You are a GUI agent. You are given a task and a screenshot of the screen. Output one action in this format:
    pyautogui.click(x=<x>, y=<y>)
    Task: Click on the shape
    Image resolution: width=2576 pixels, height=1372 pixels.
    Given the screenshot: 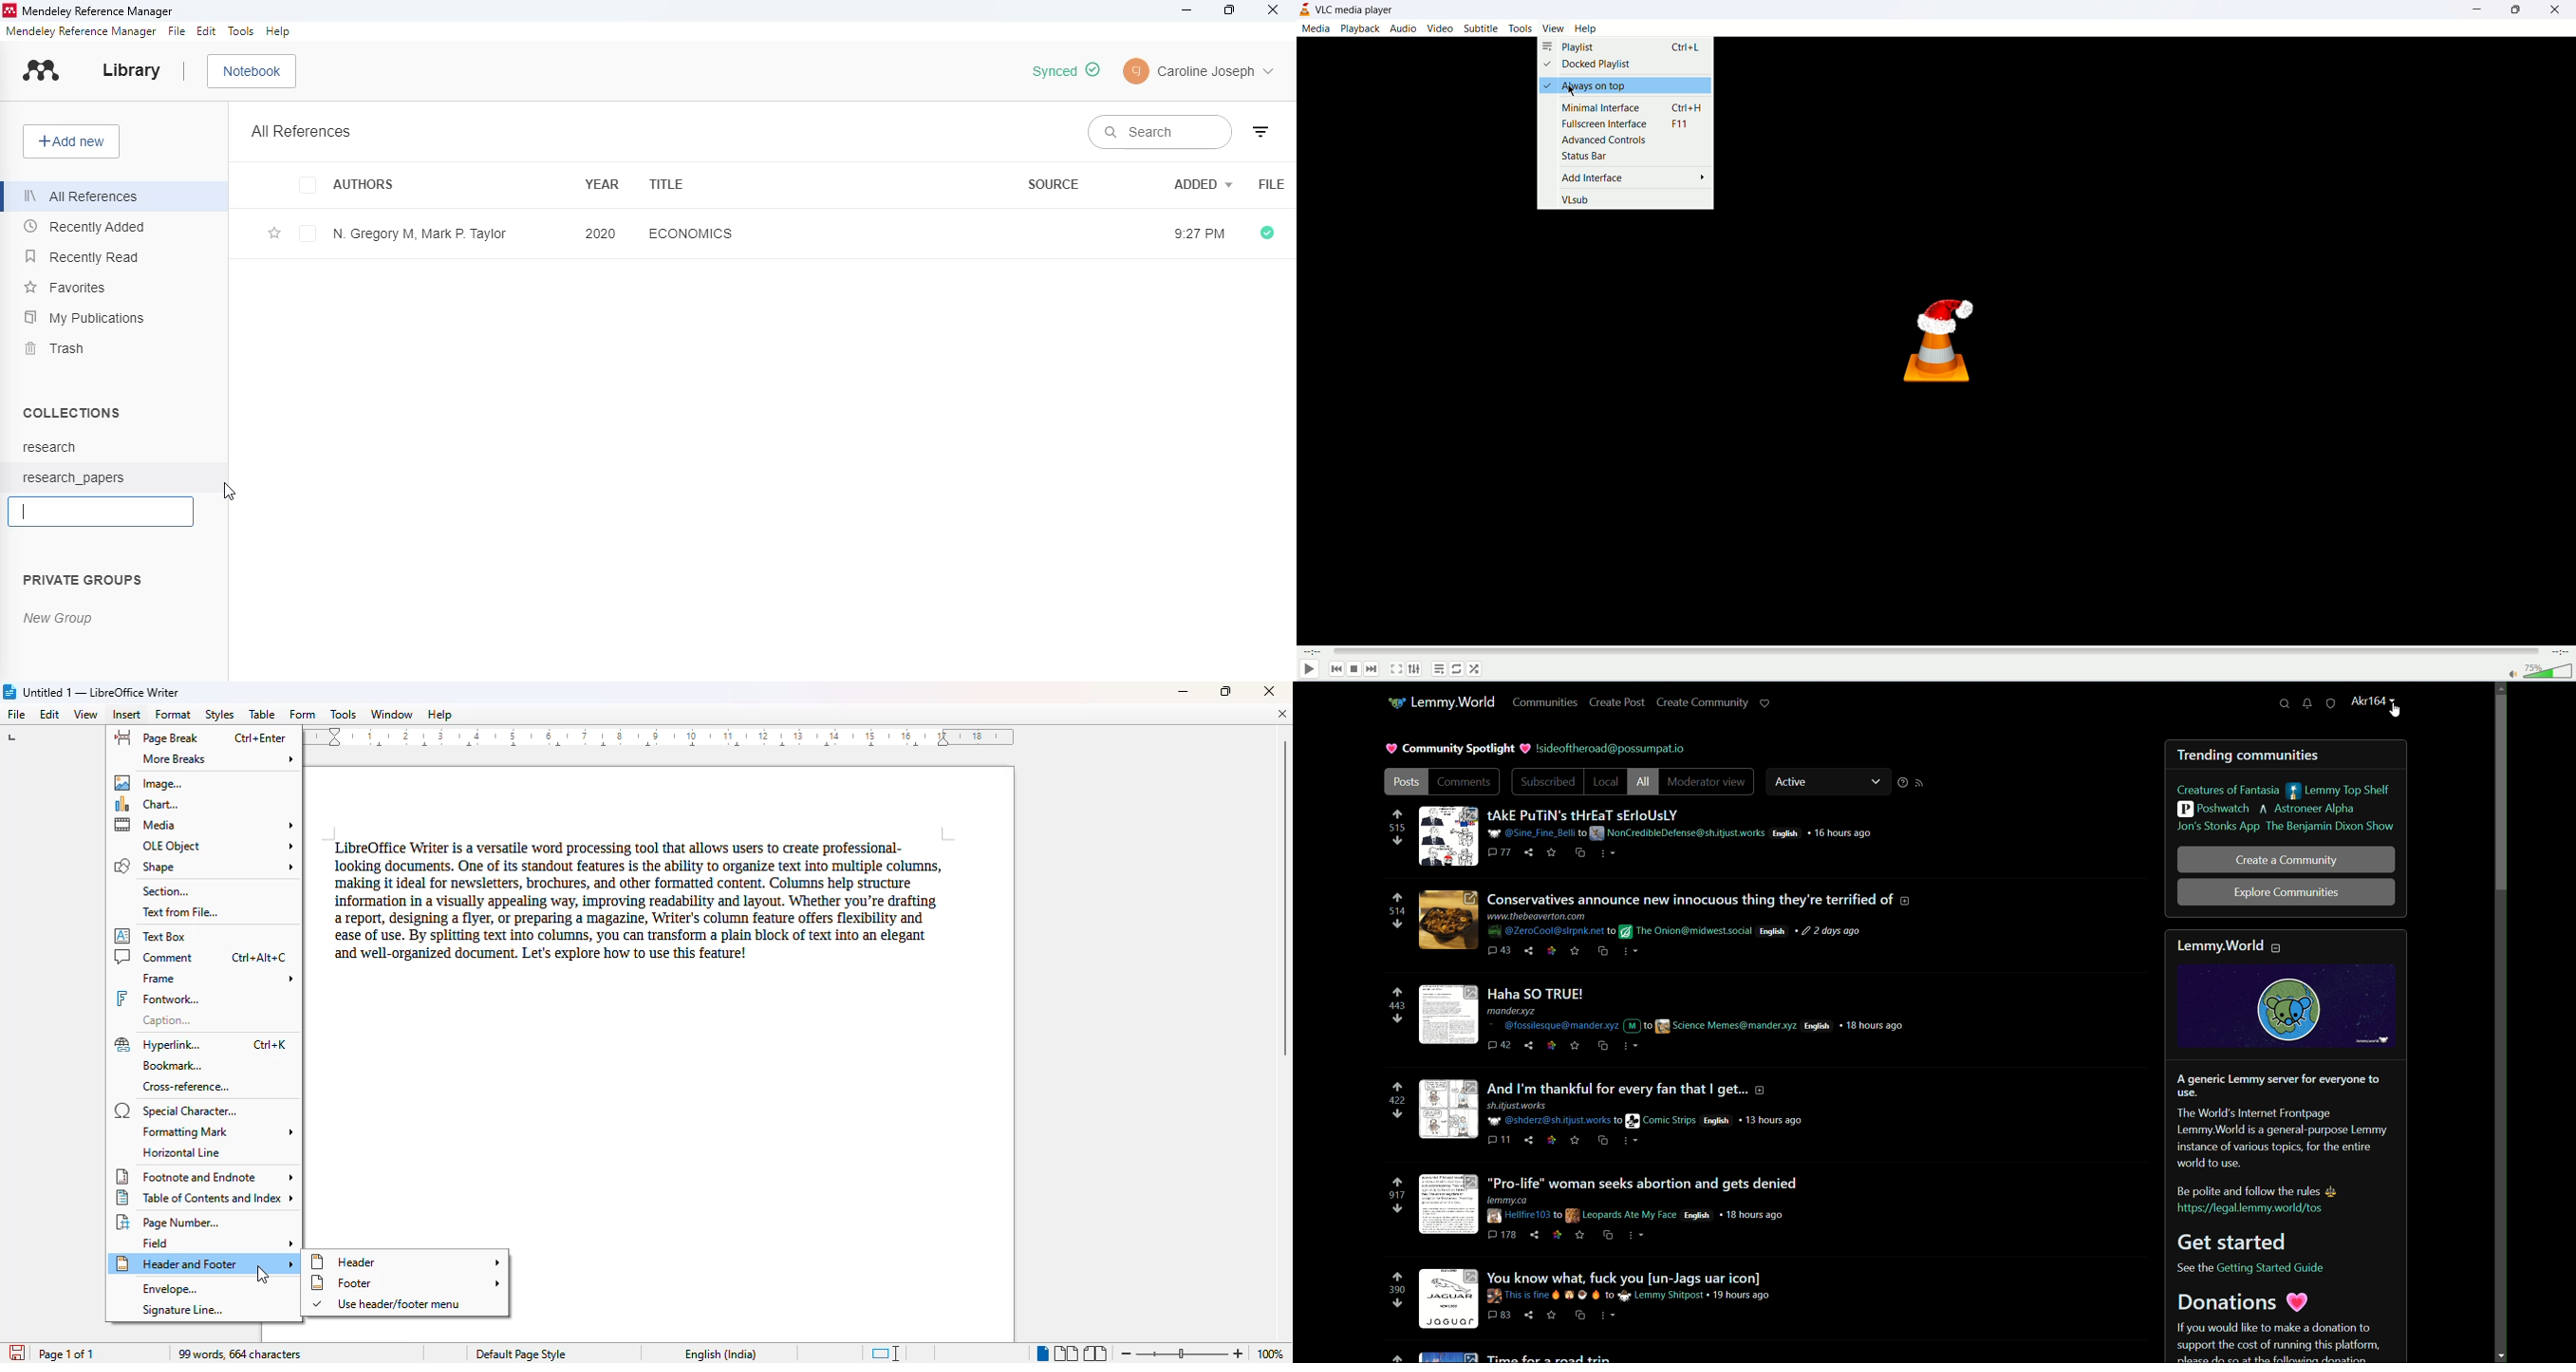 What is the action you would take?
    pyautogui.click(x=204, y=866)
    